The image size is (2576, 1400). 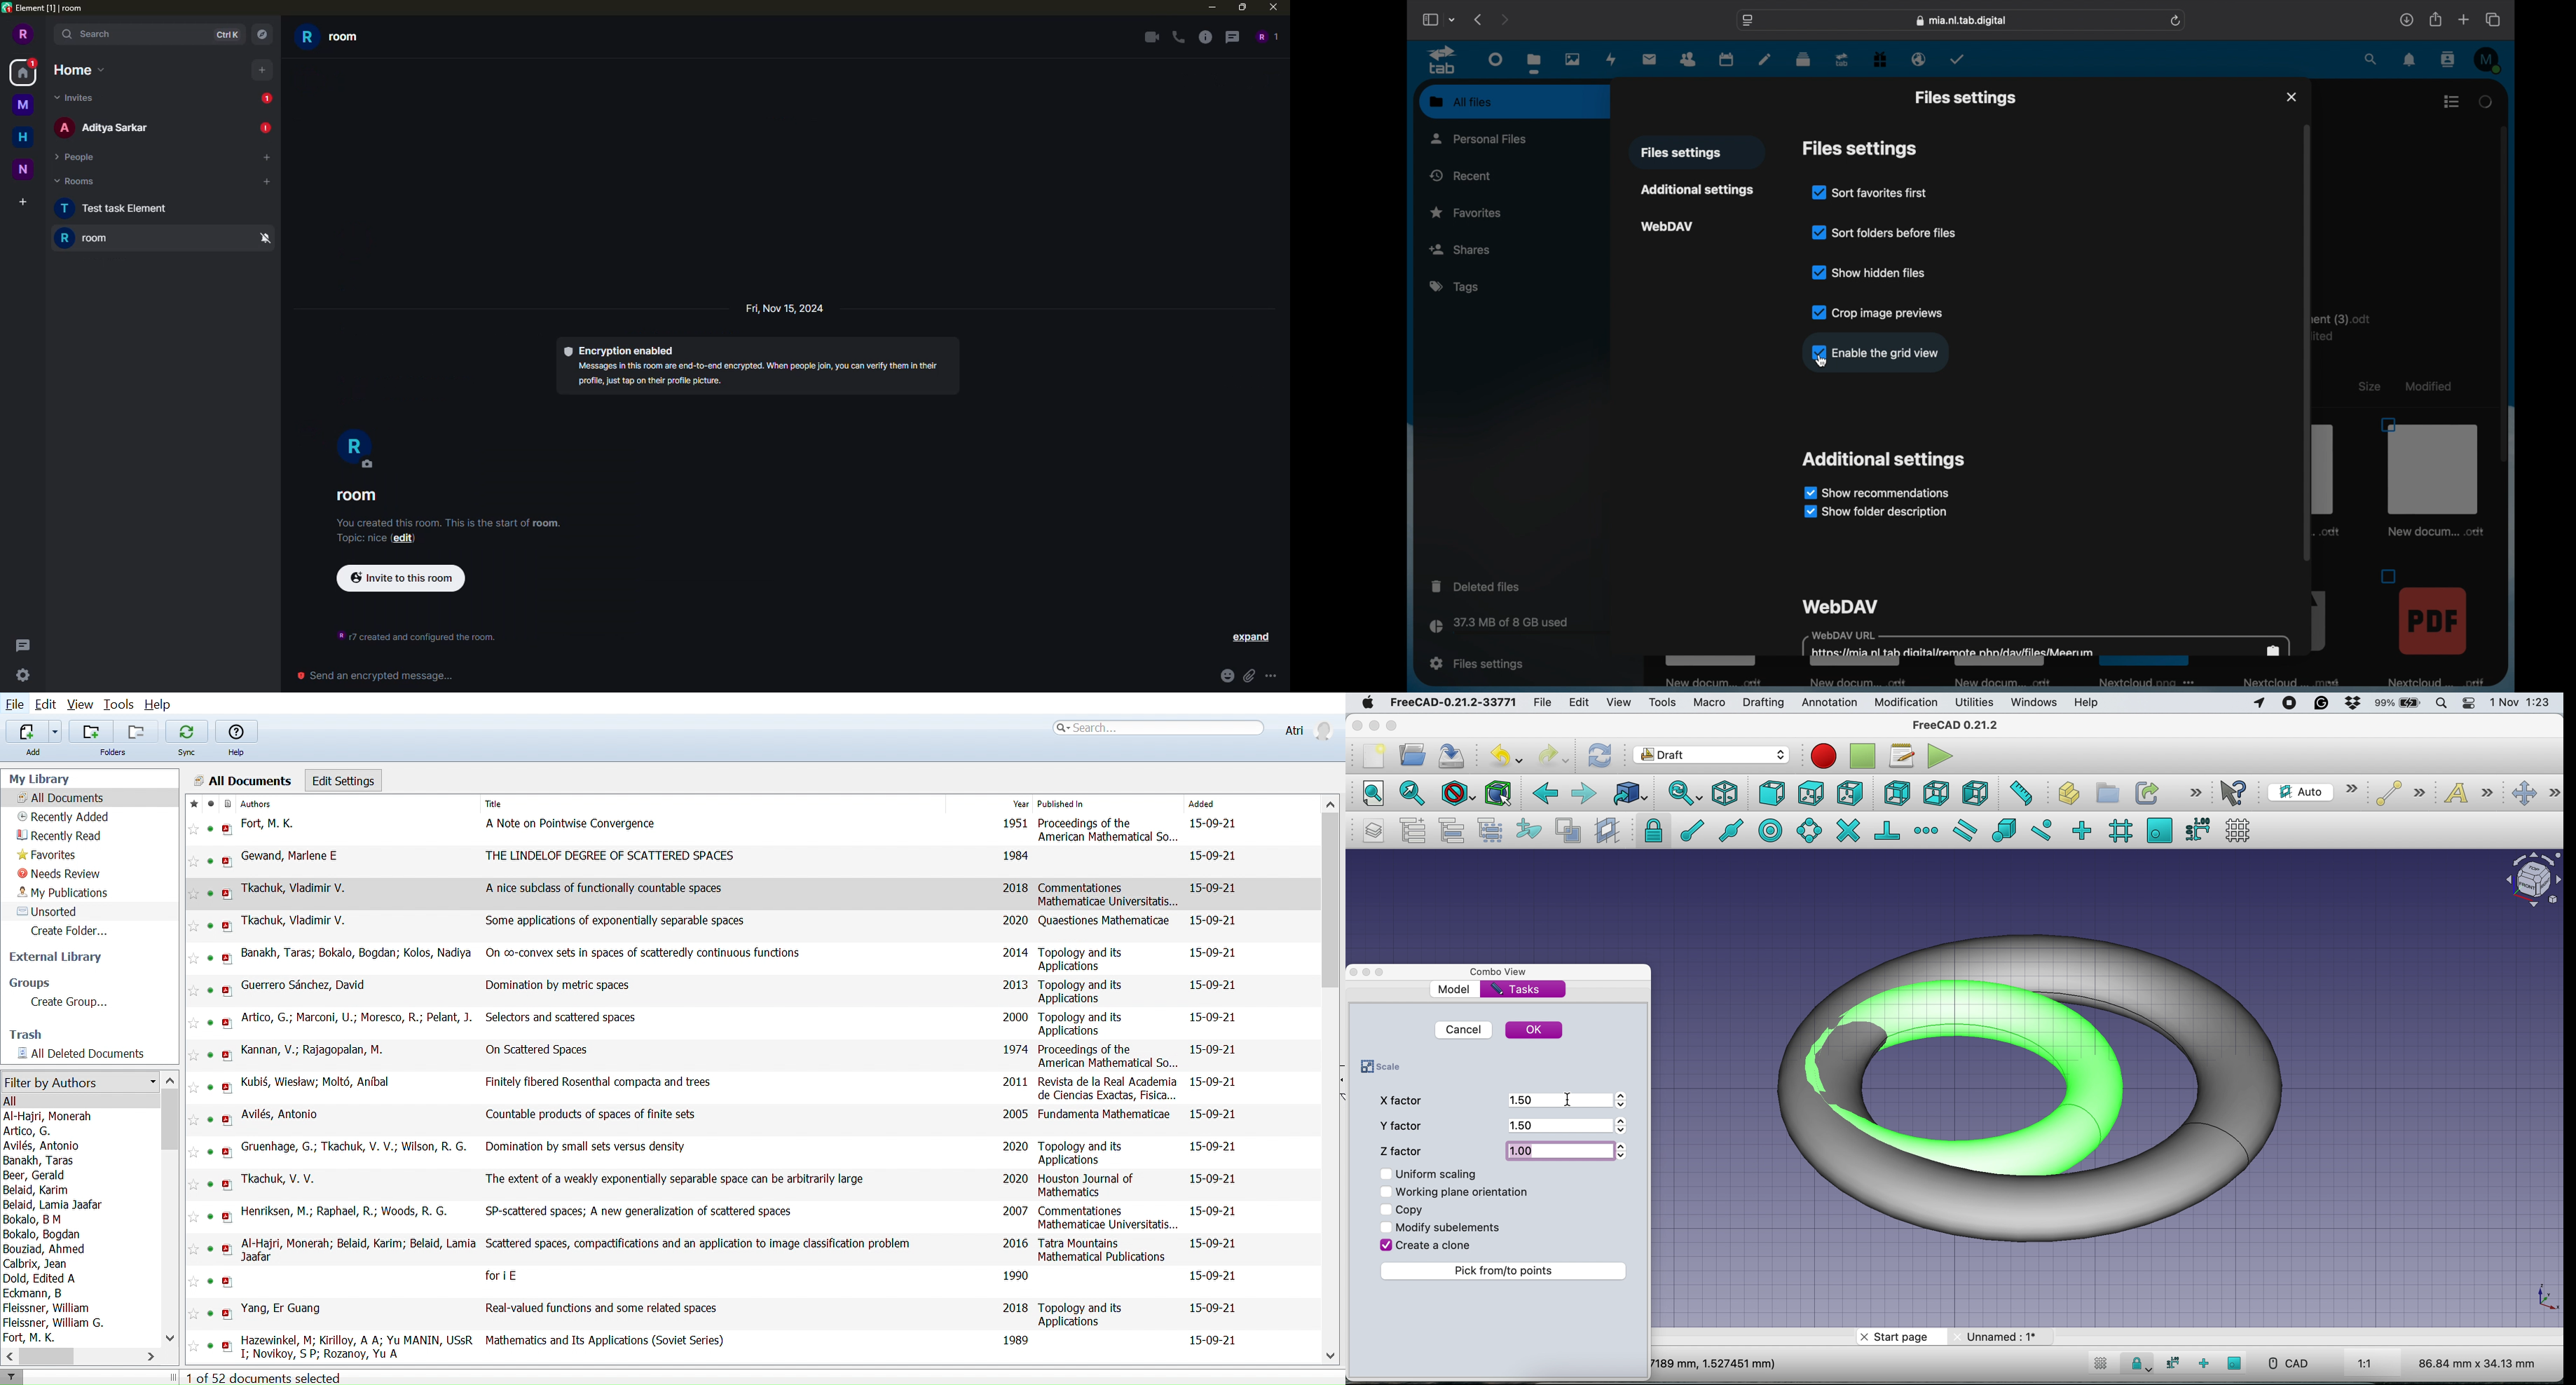 What do you see at coordinates (2290, 705) in the screenshot?
I see `screen recorder` at bounding box center [2290, 705].